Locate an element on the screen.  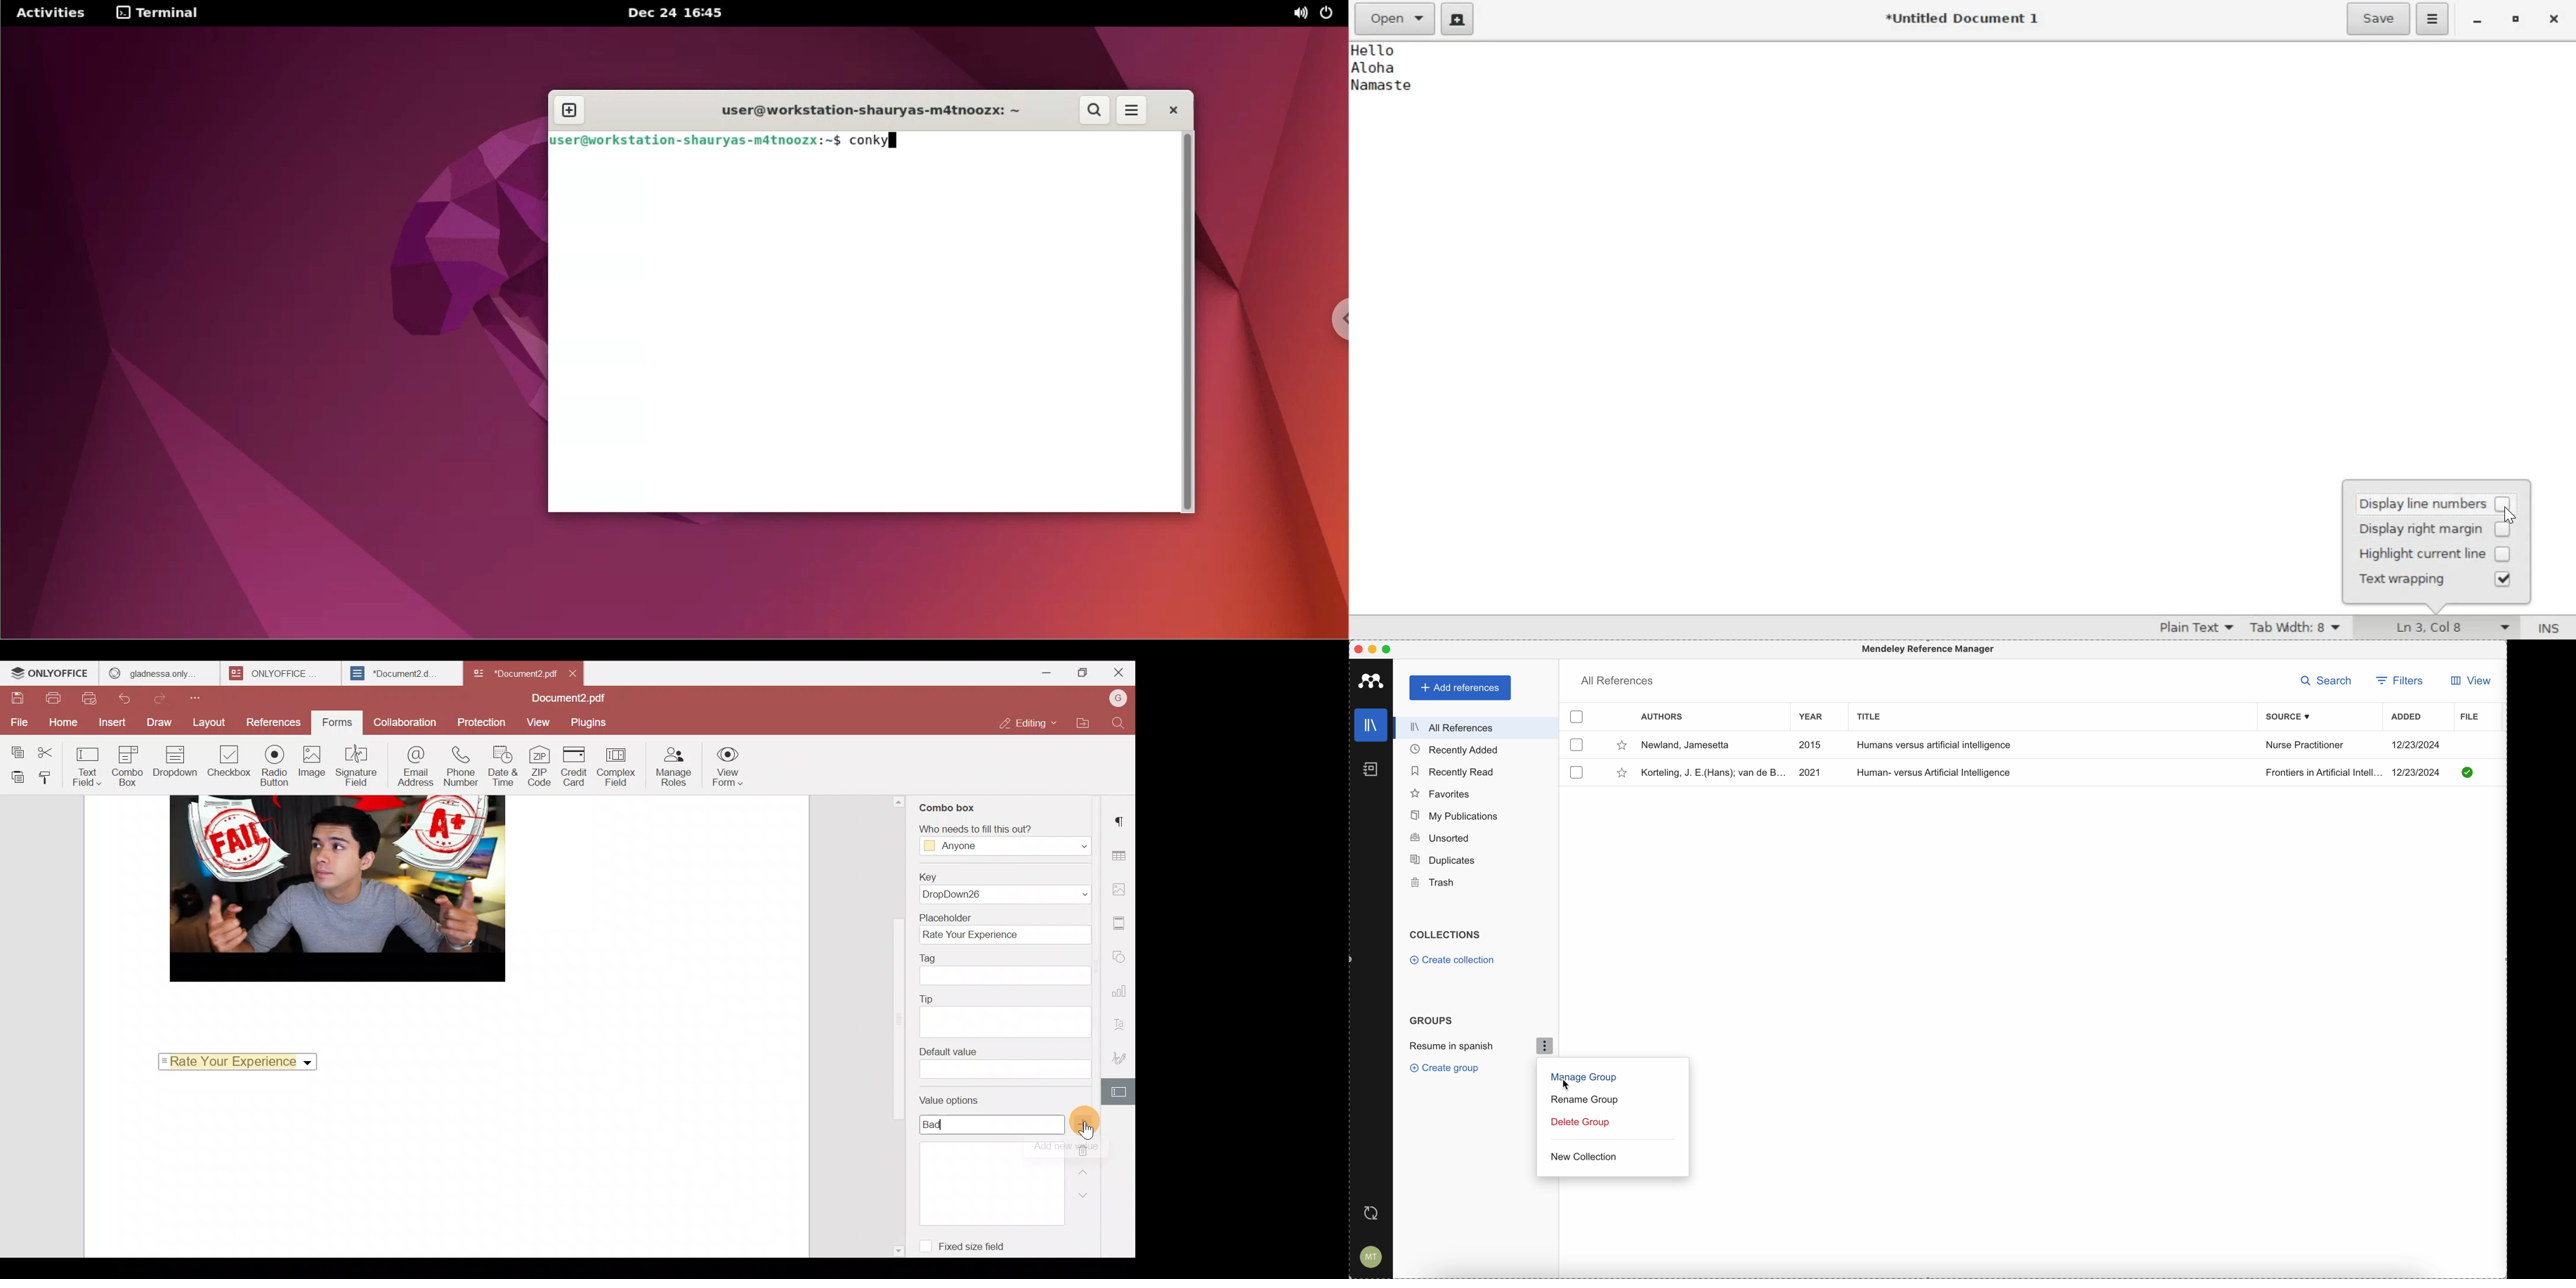
year is located at coordinates (1813, 716).